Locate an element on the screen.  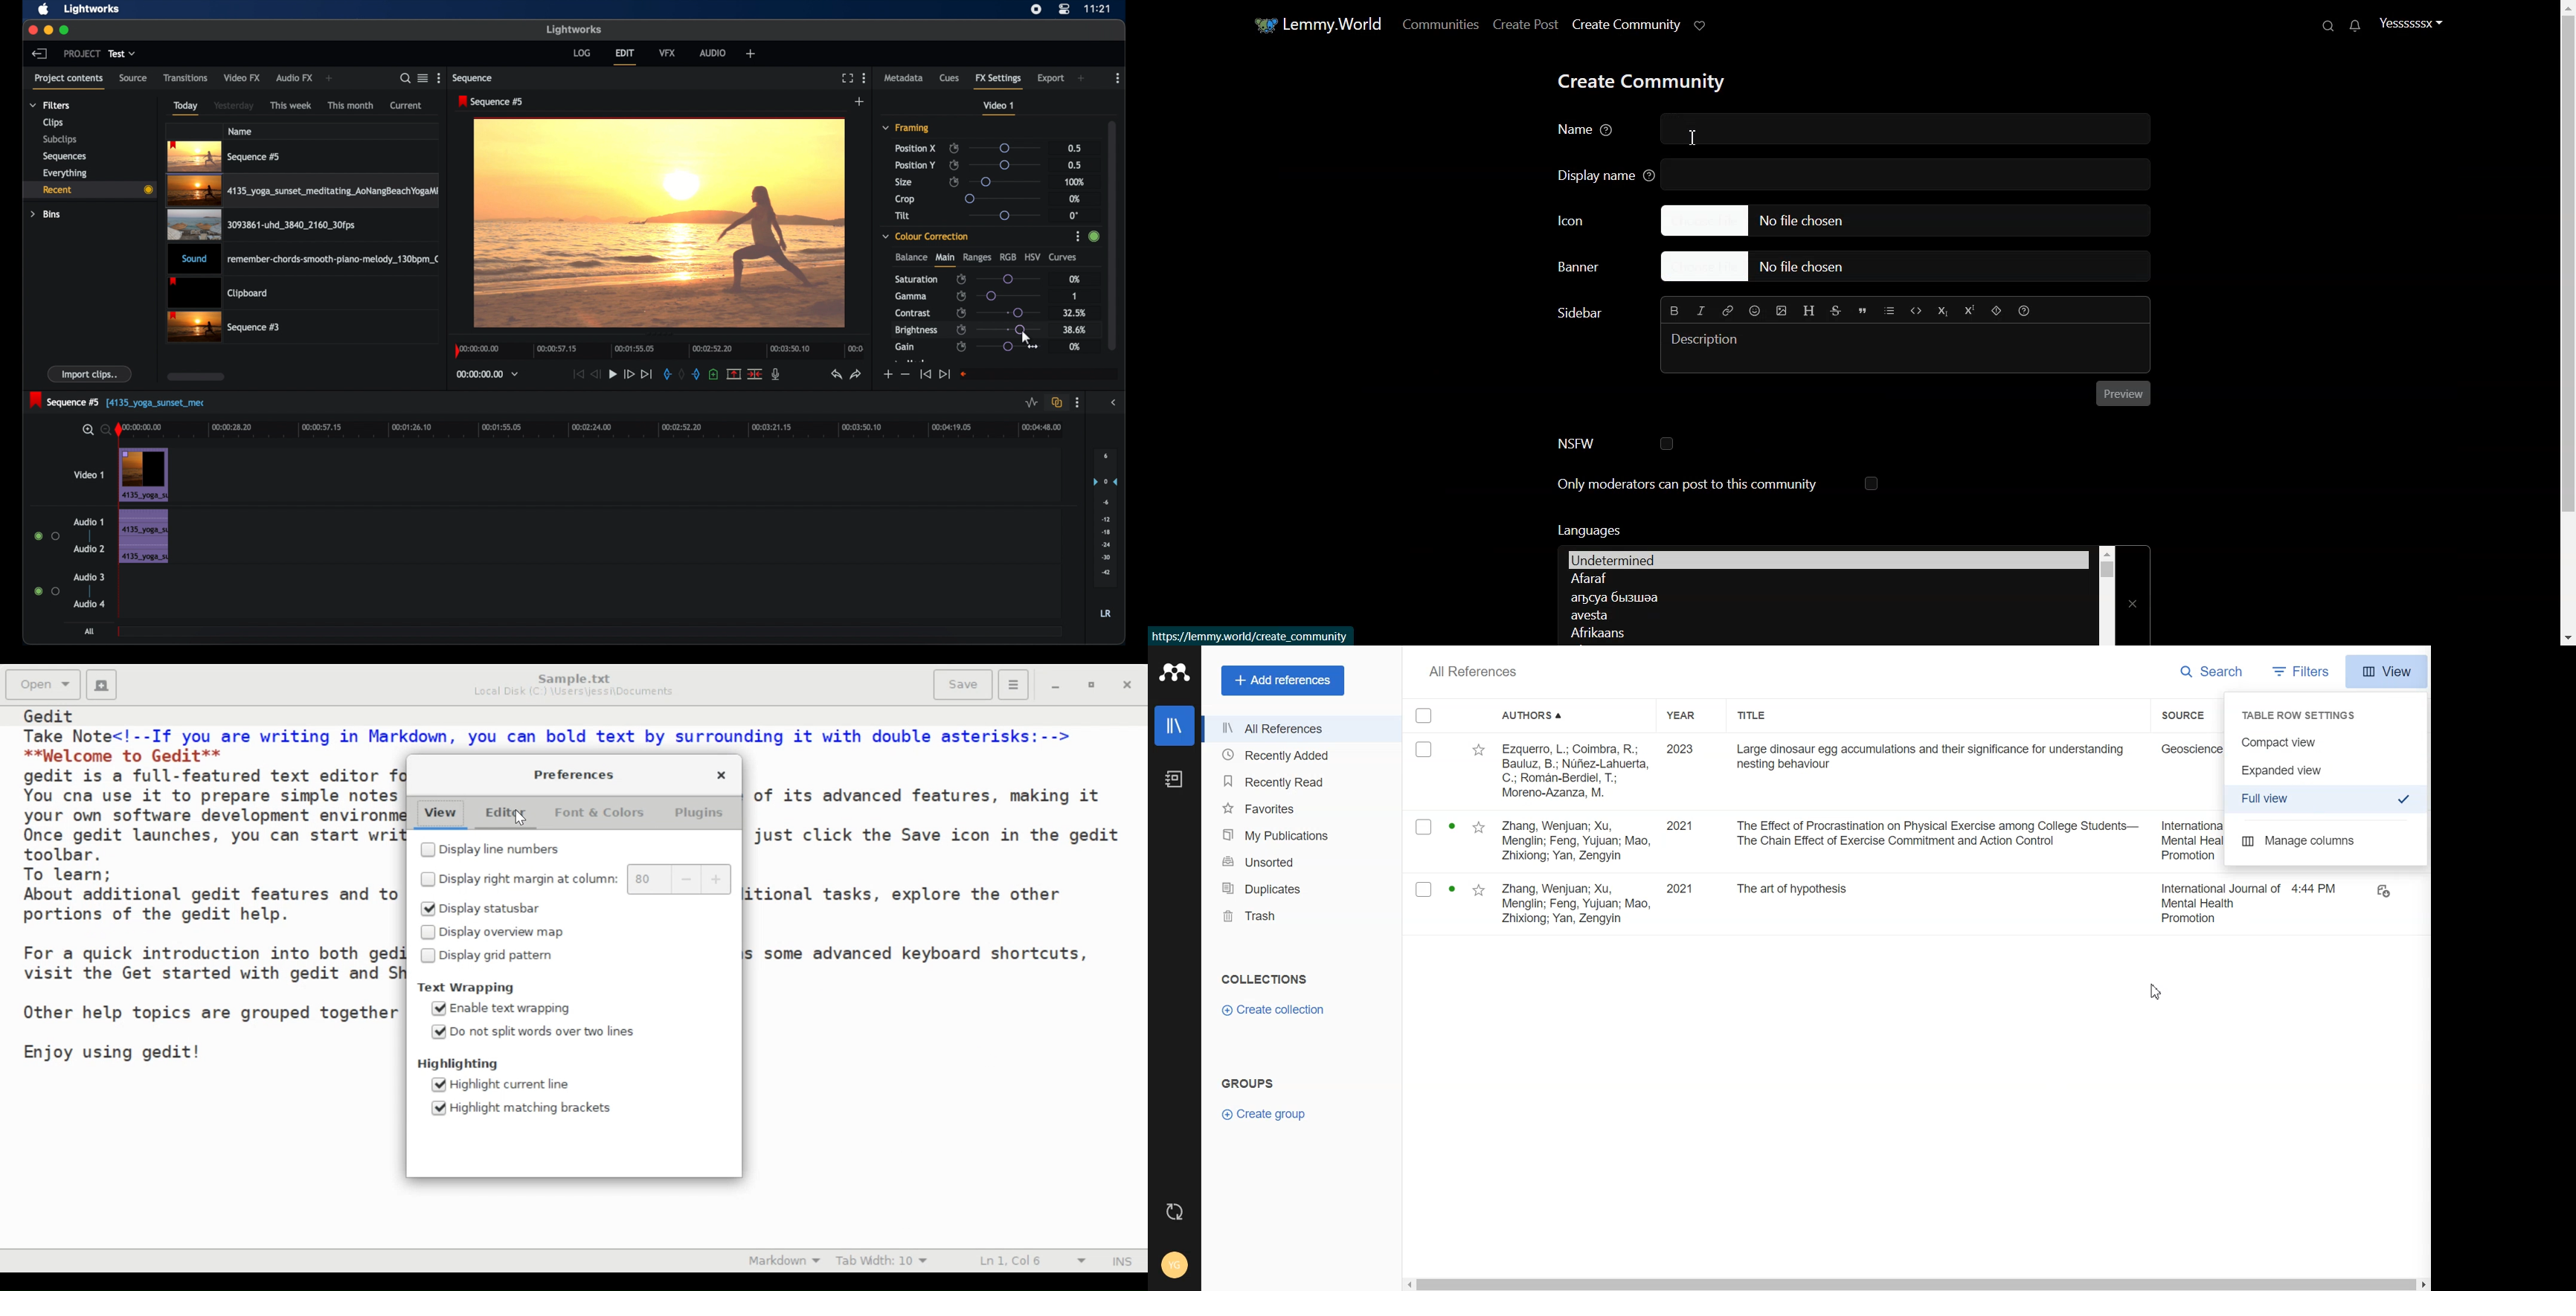
sequence 5 is located at coordinates (117, 401).